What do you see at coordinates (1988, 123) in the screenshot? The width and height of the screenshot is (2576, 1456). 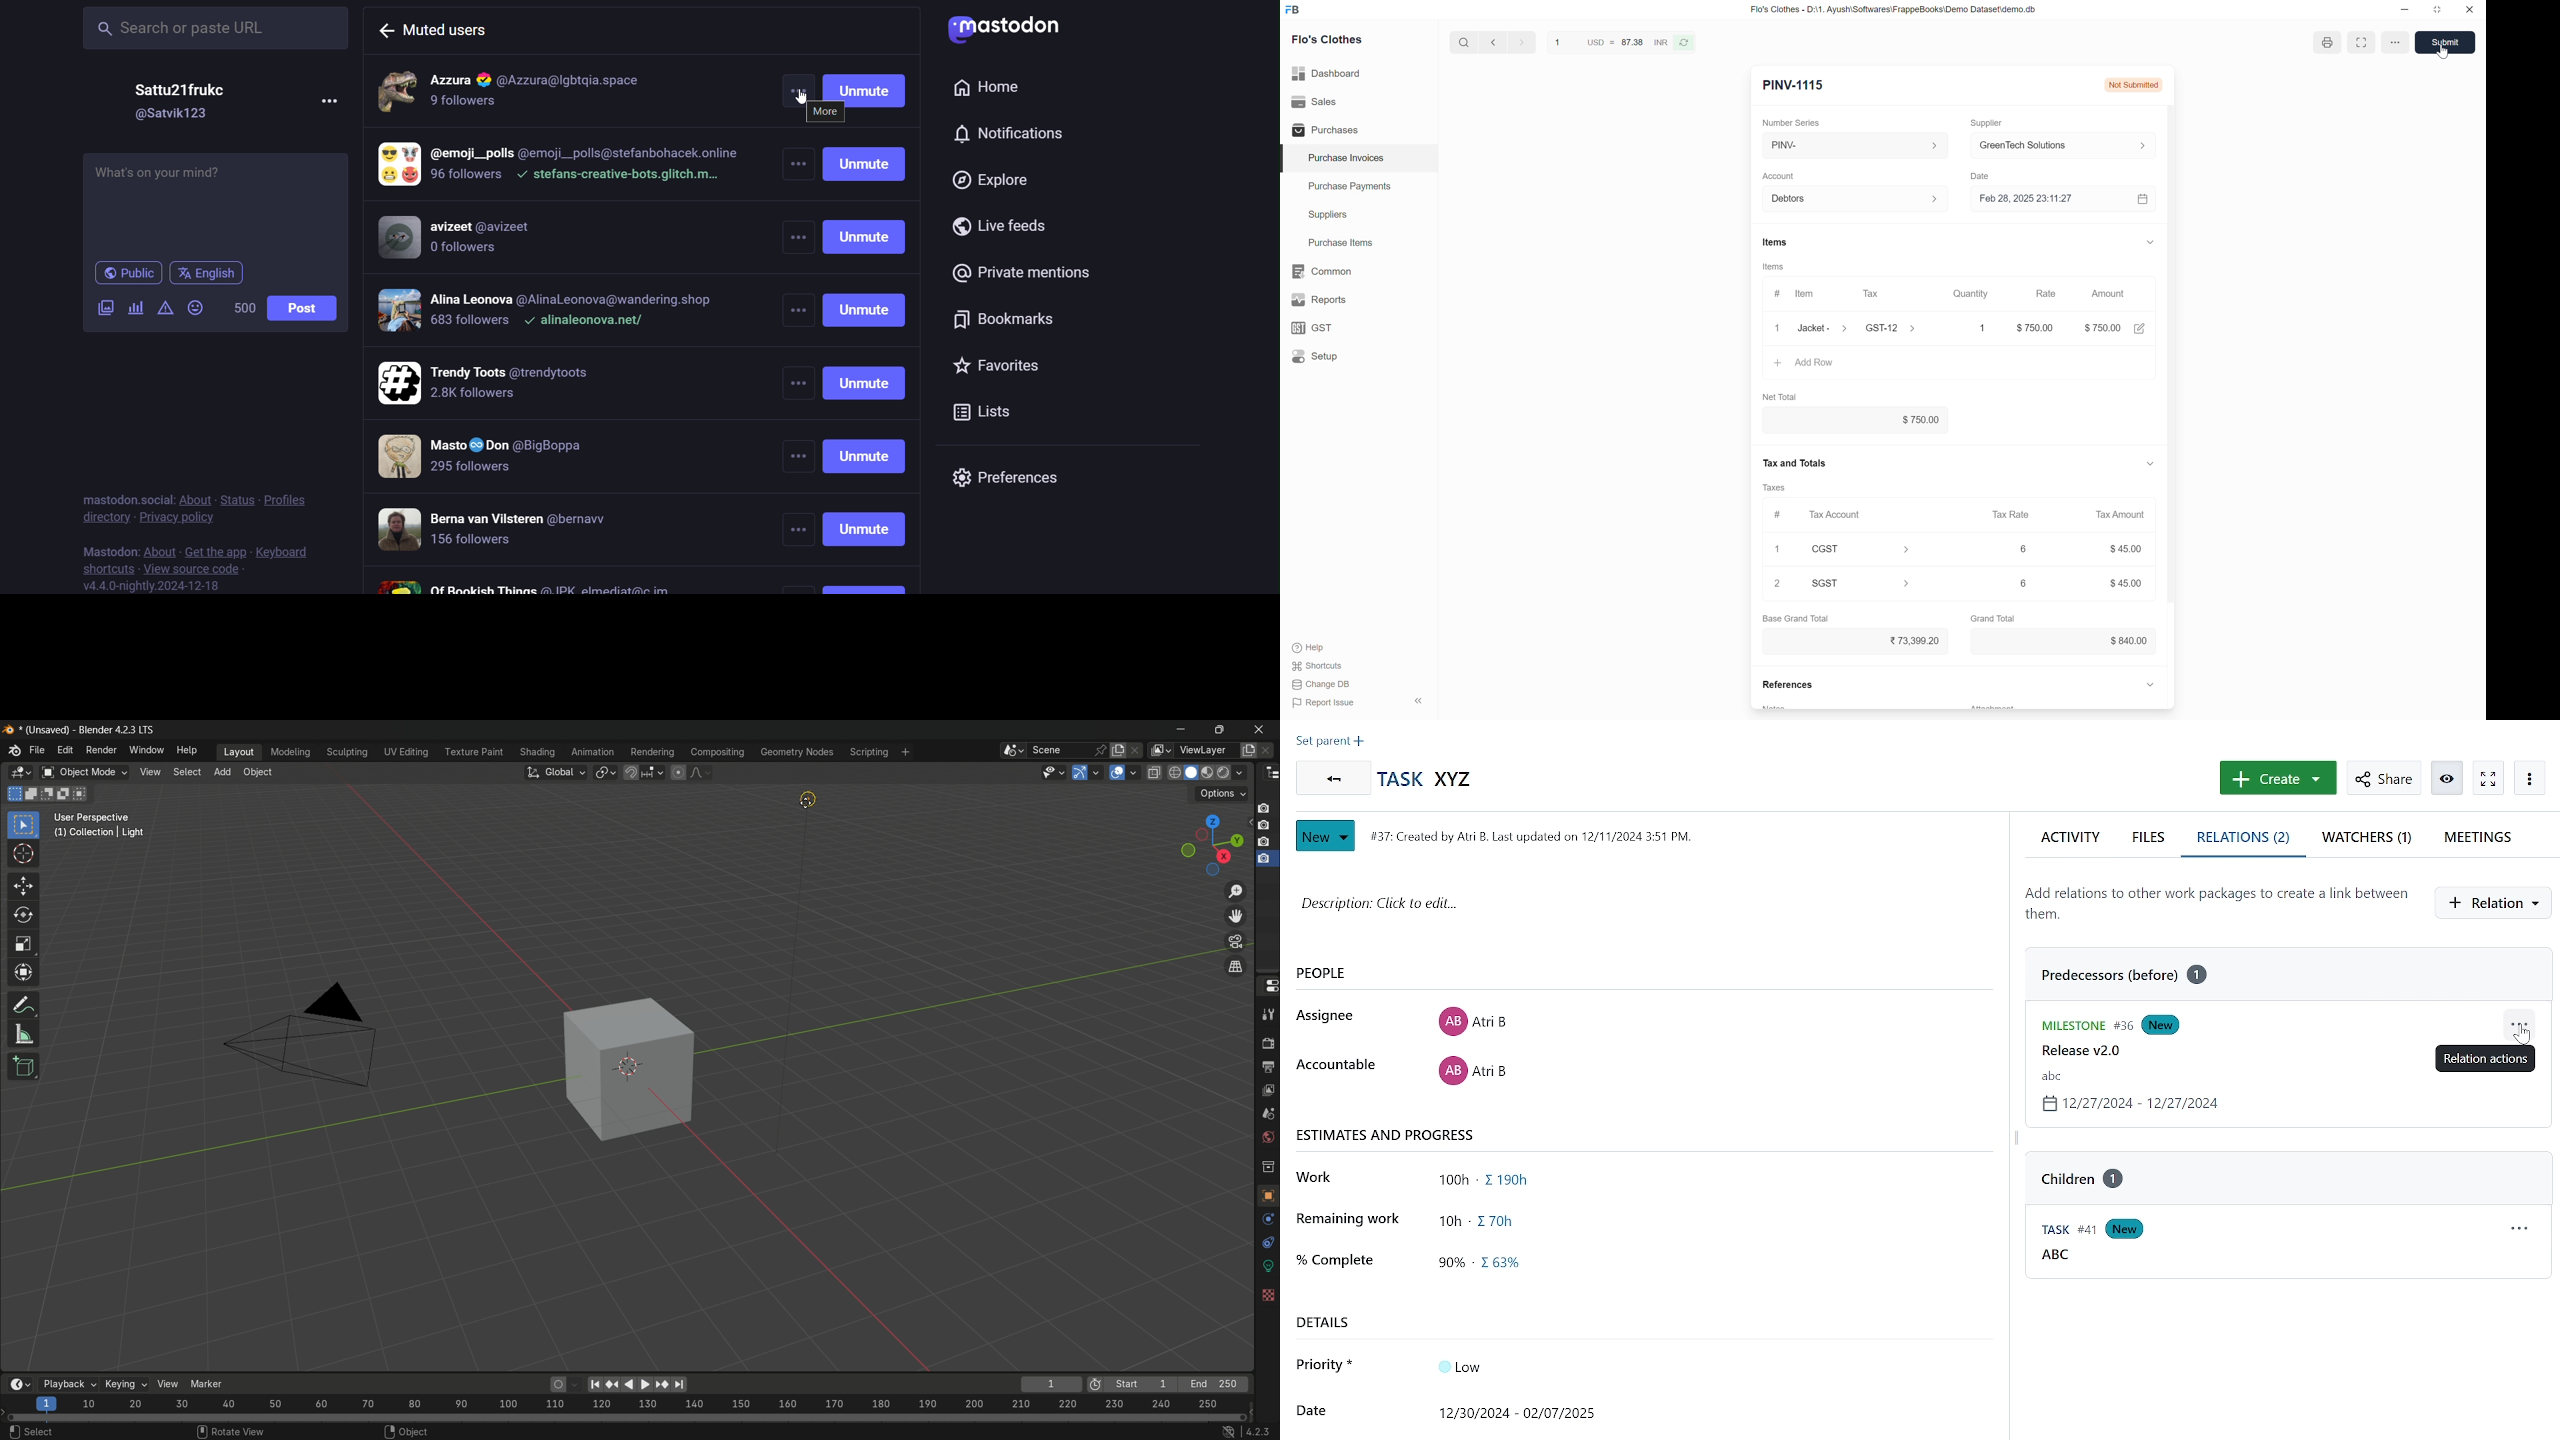 I see `Supplier` at bounding box center [1988, 123].